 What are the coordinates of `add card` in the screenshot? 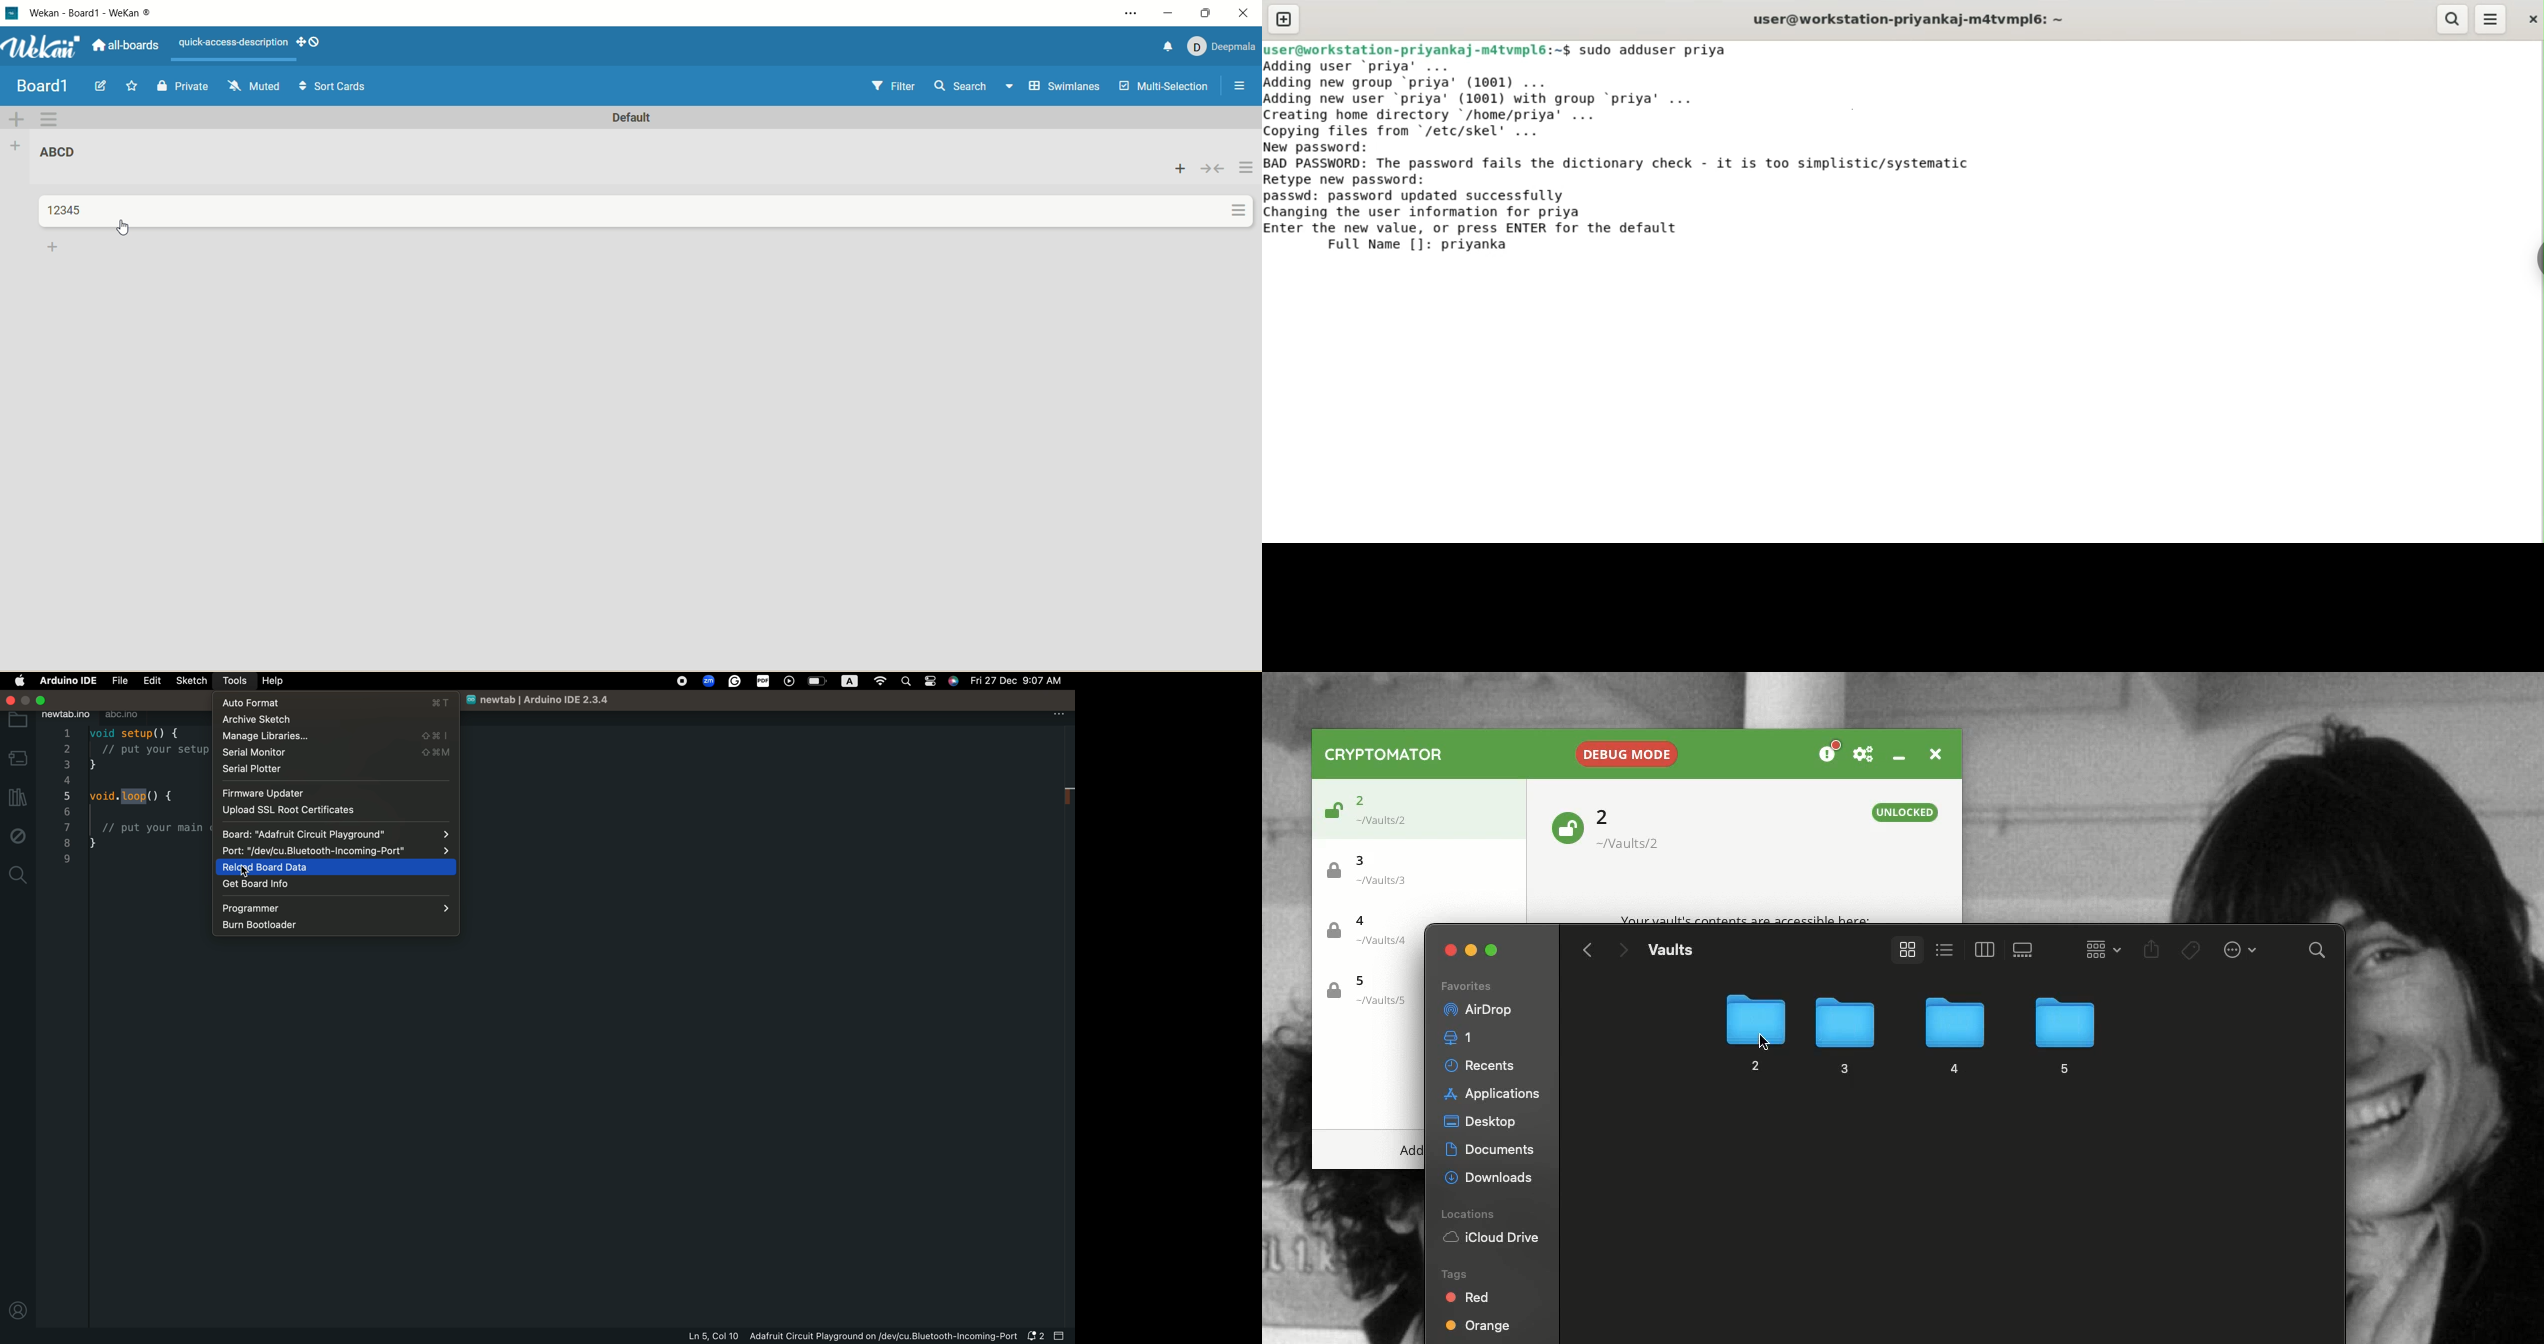 It's located at (1181, 169).